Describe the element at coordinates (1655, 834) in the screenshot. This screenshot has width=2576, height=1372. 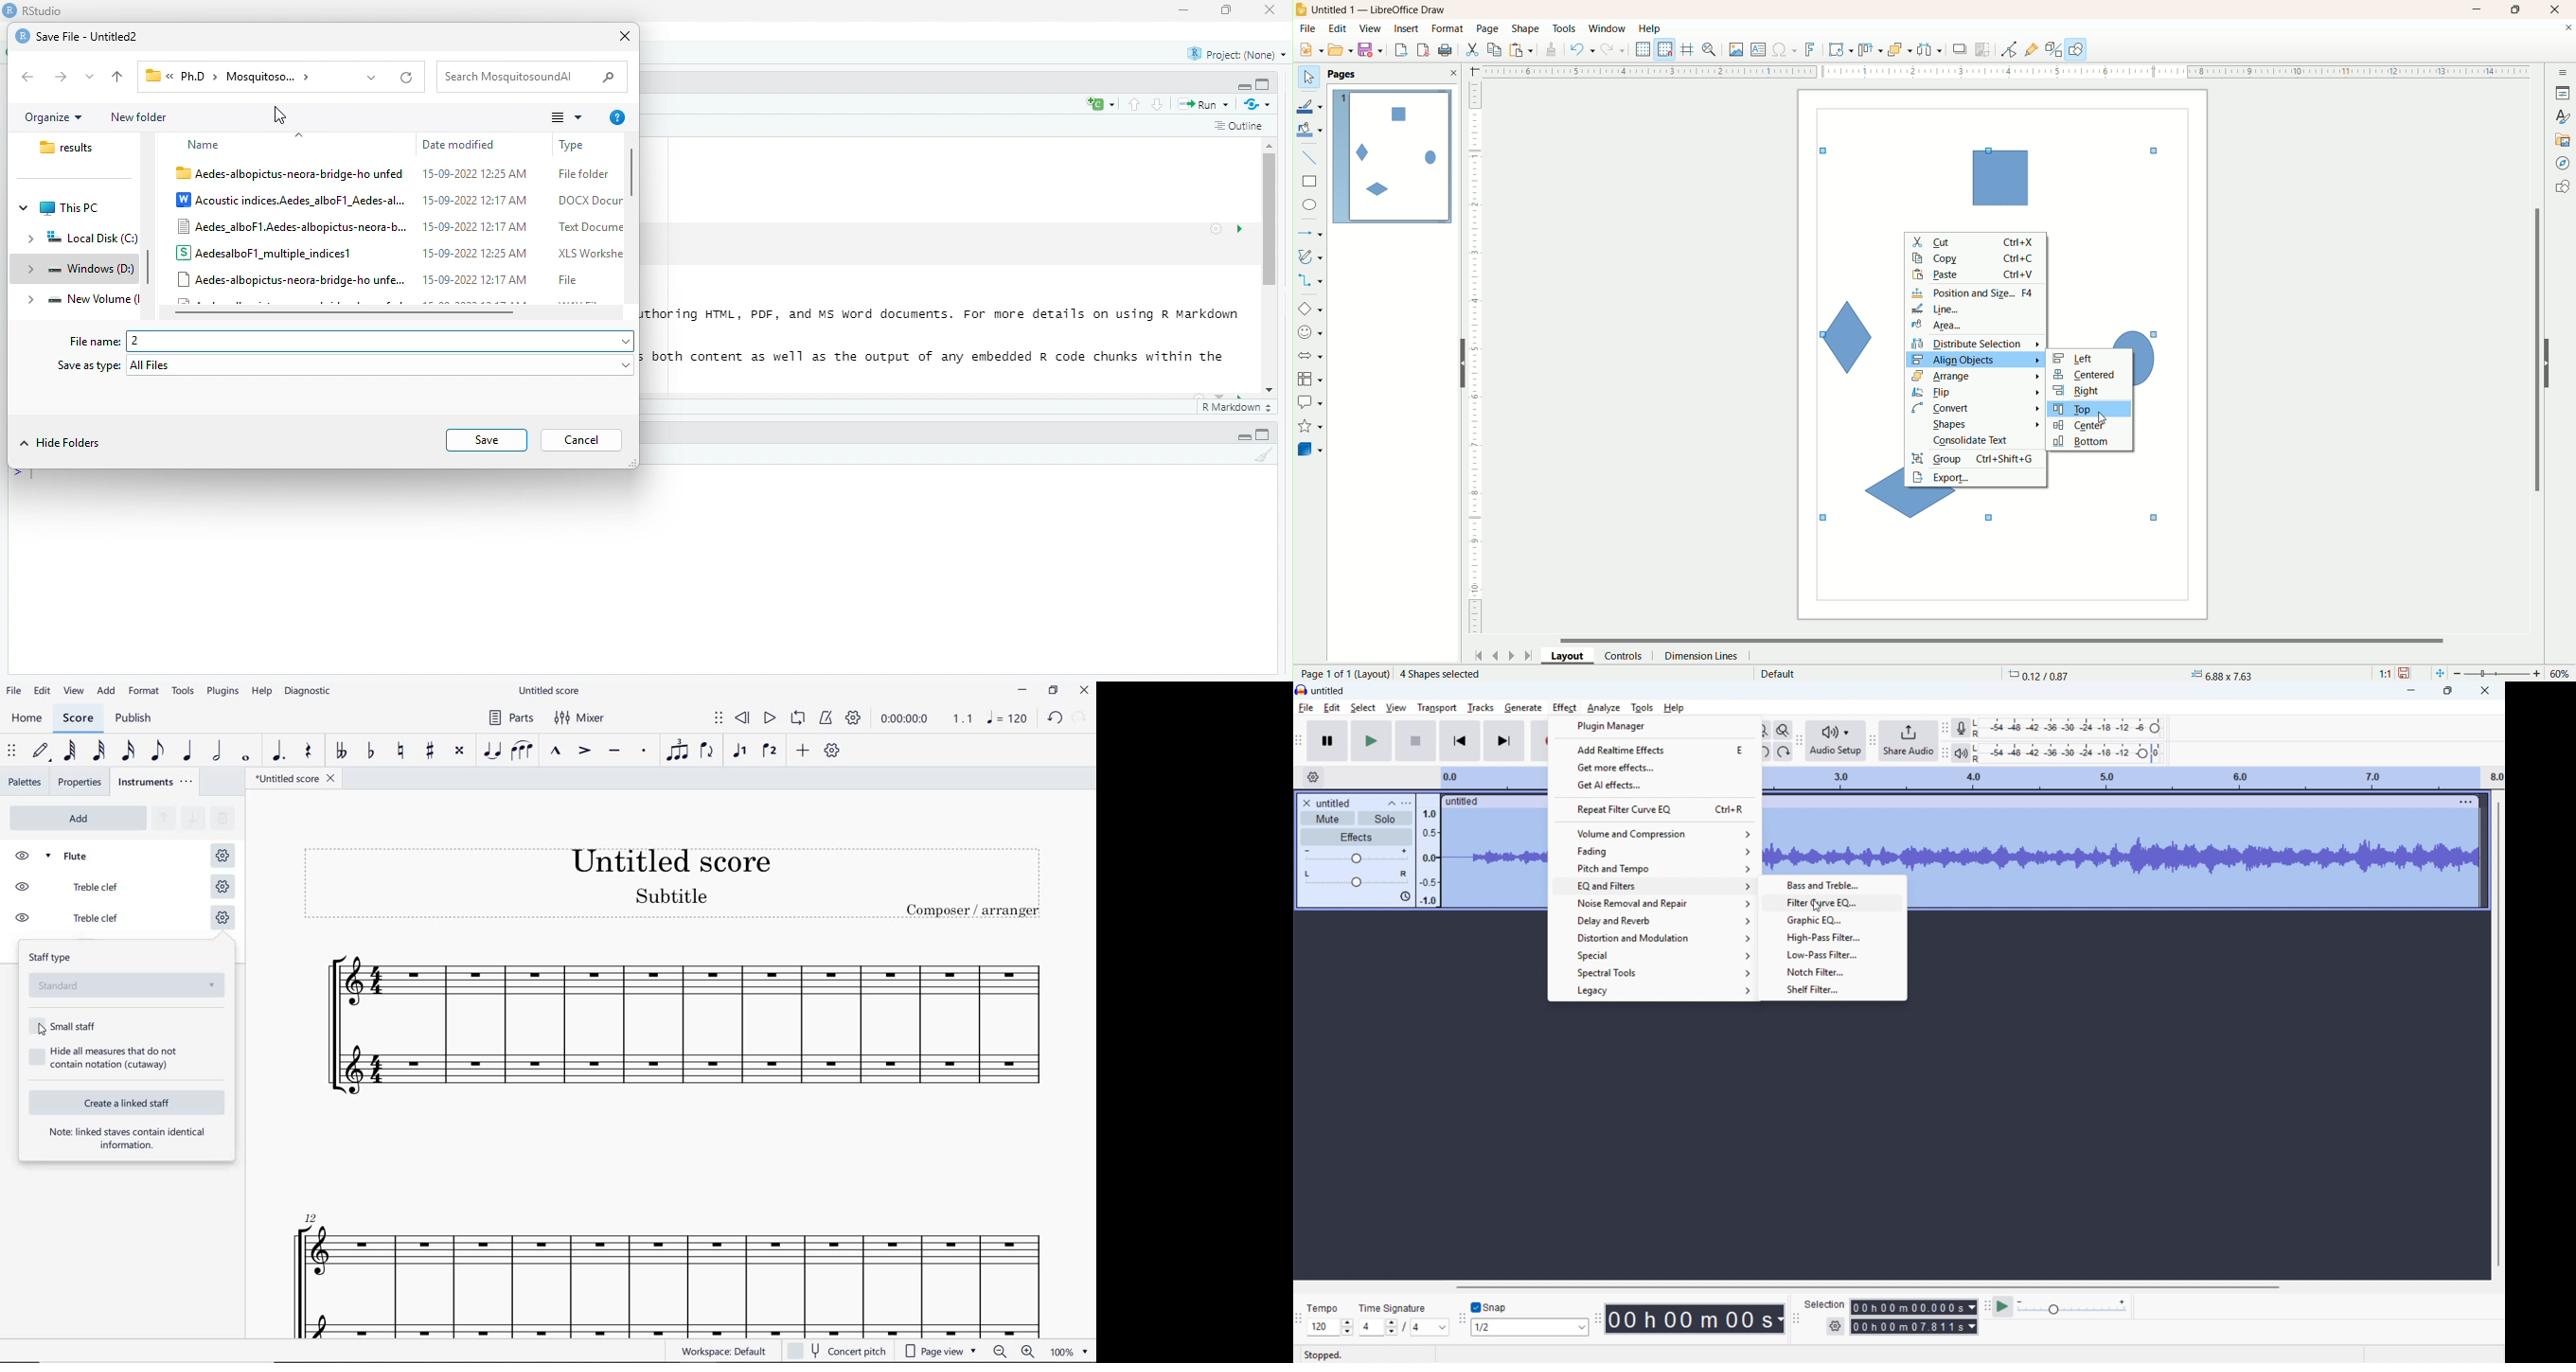
I see `Volume and compression ` at that location.